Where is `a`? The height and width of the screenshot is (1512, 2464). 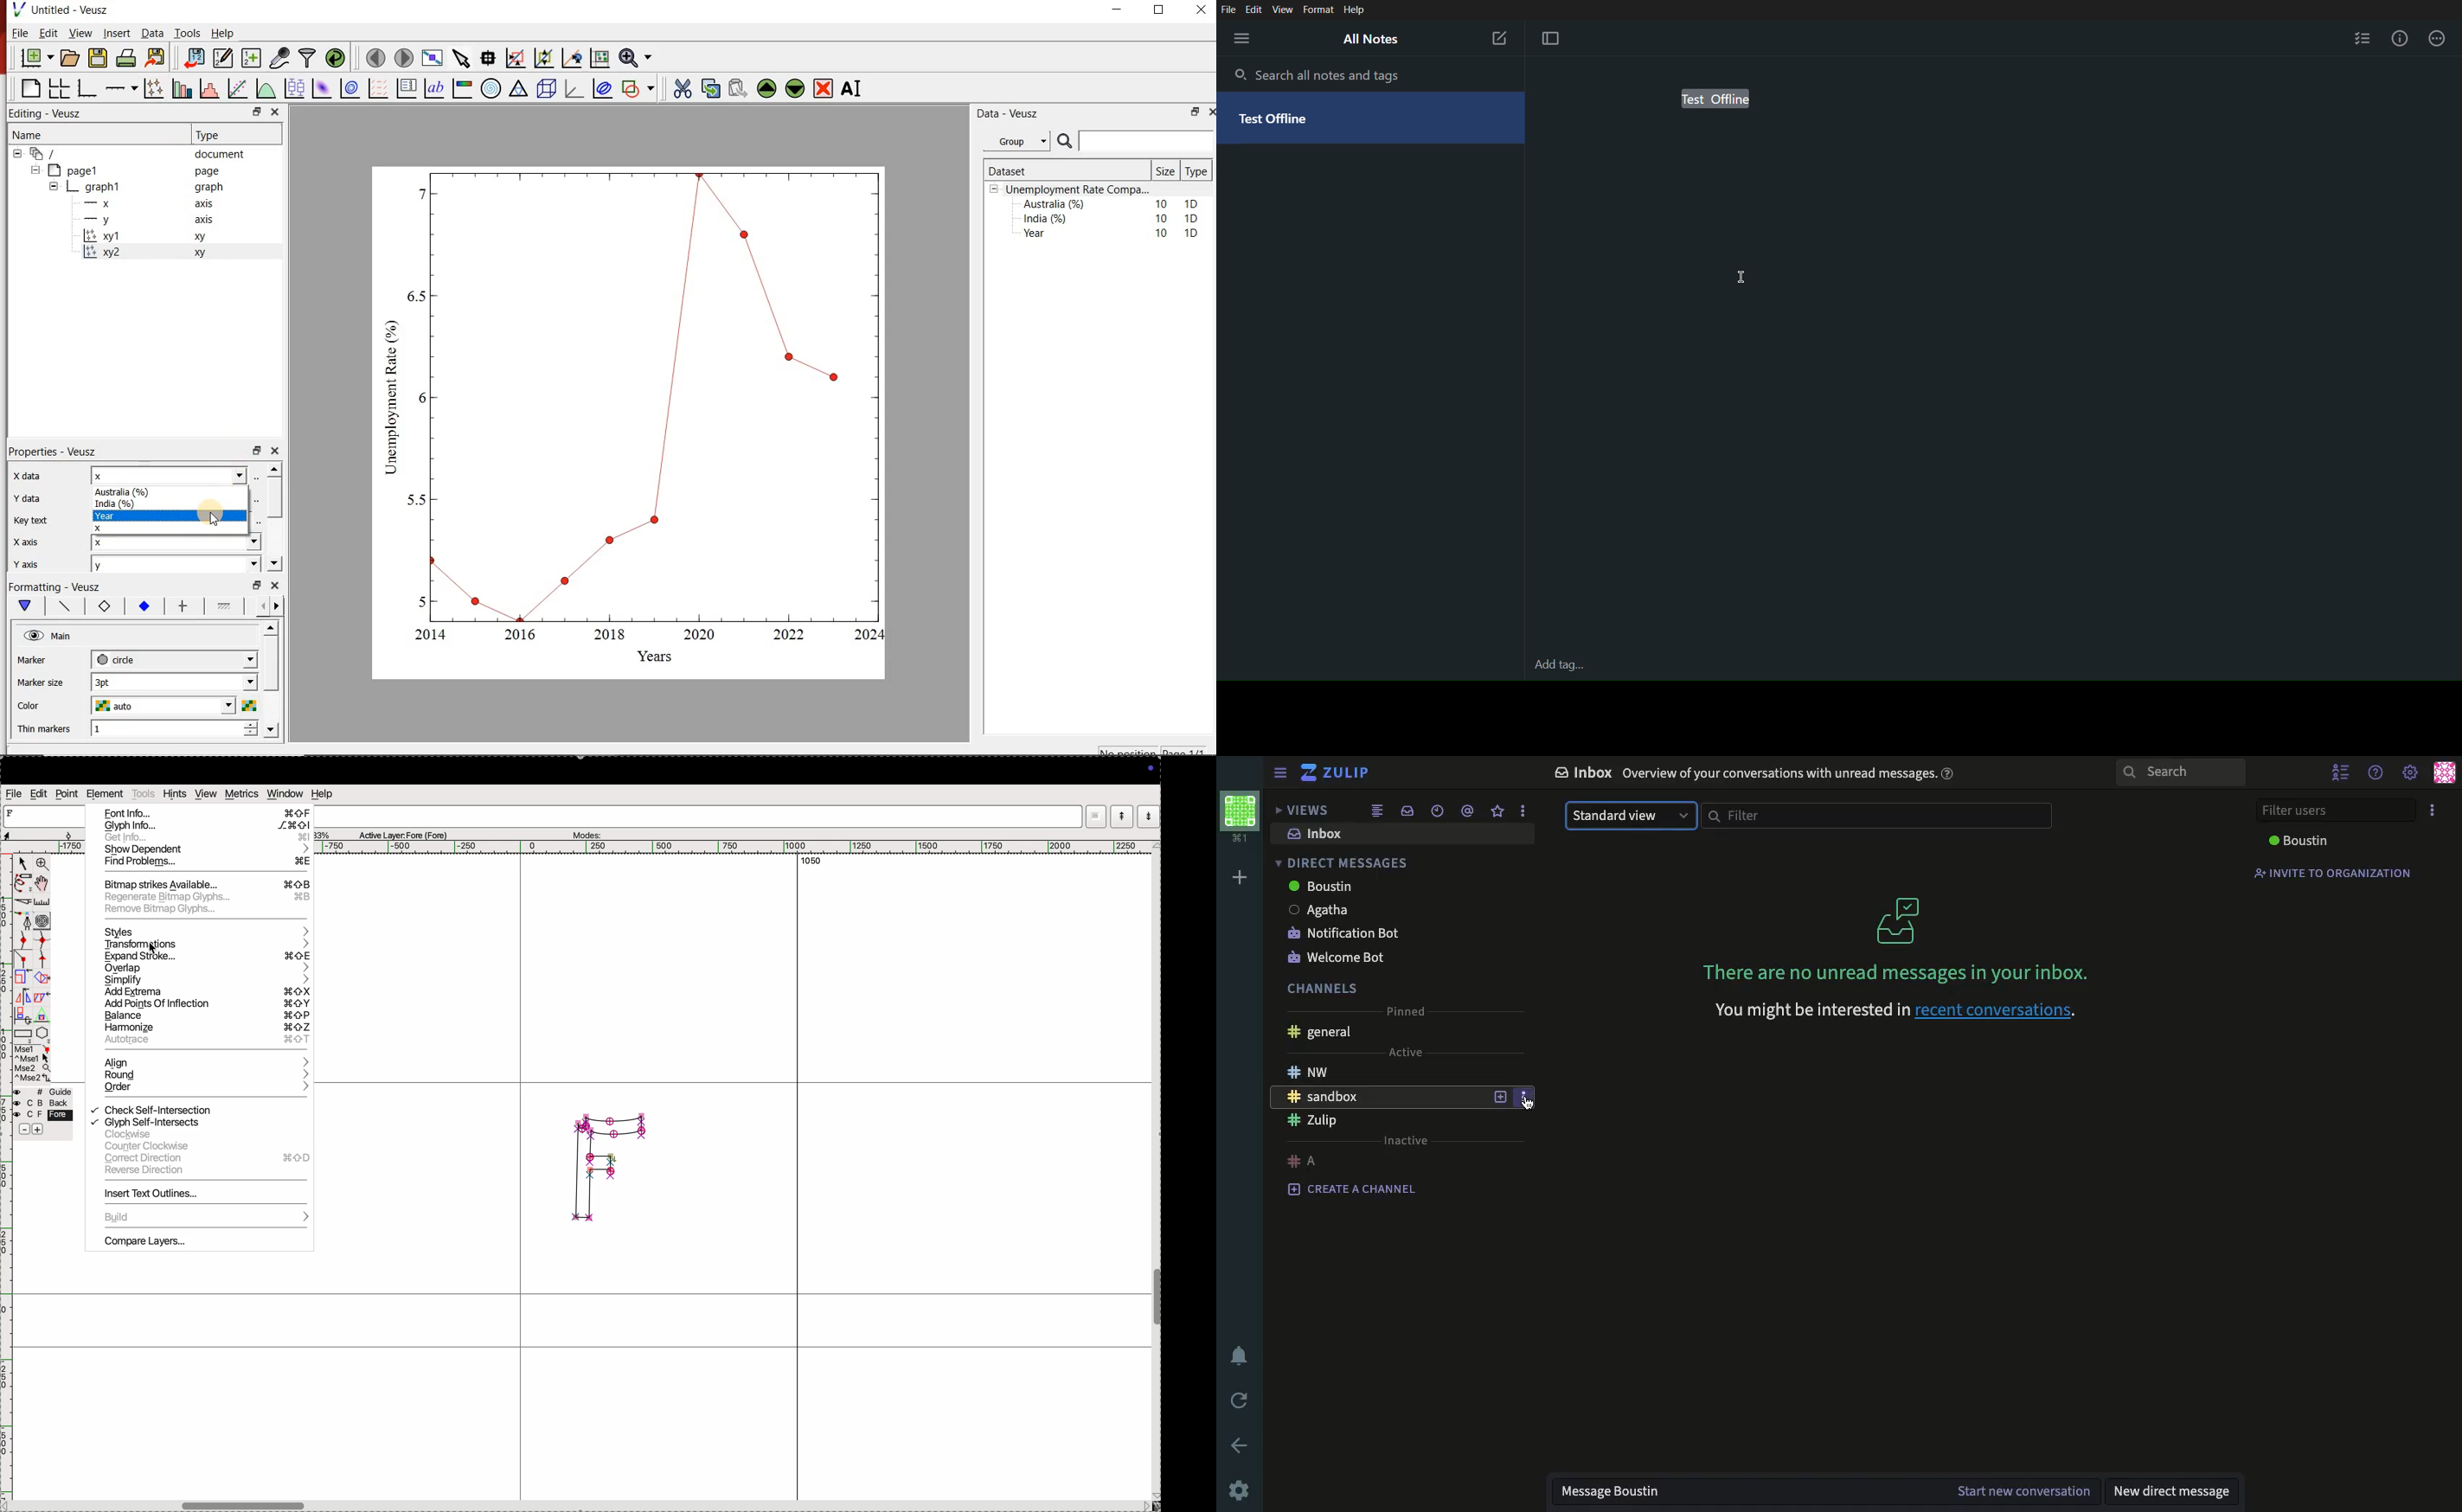 a is located at coordinates (1303, 1161).